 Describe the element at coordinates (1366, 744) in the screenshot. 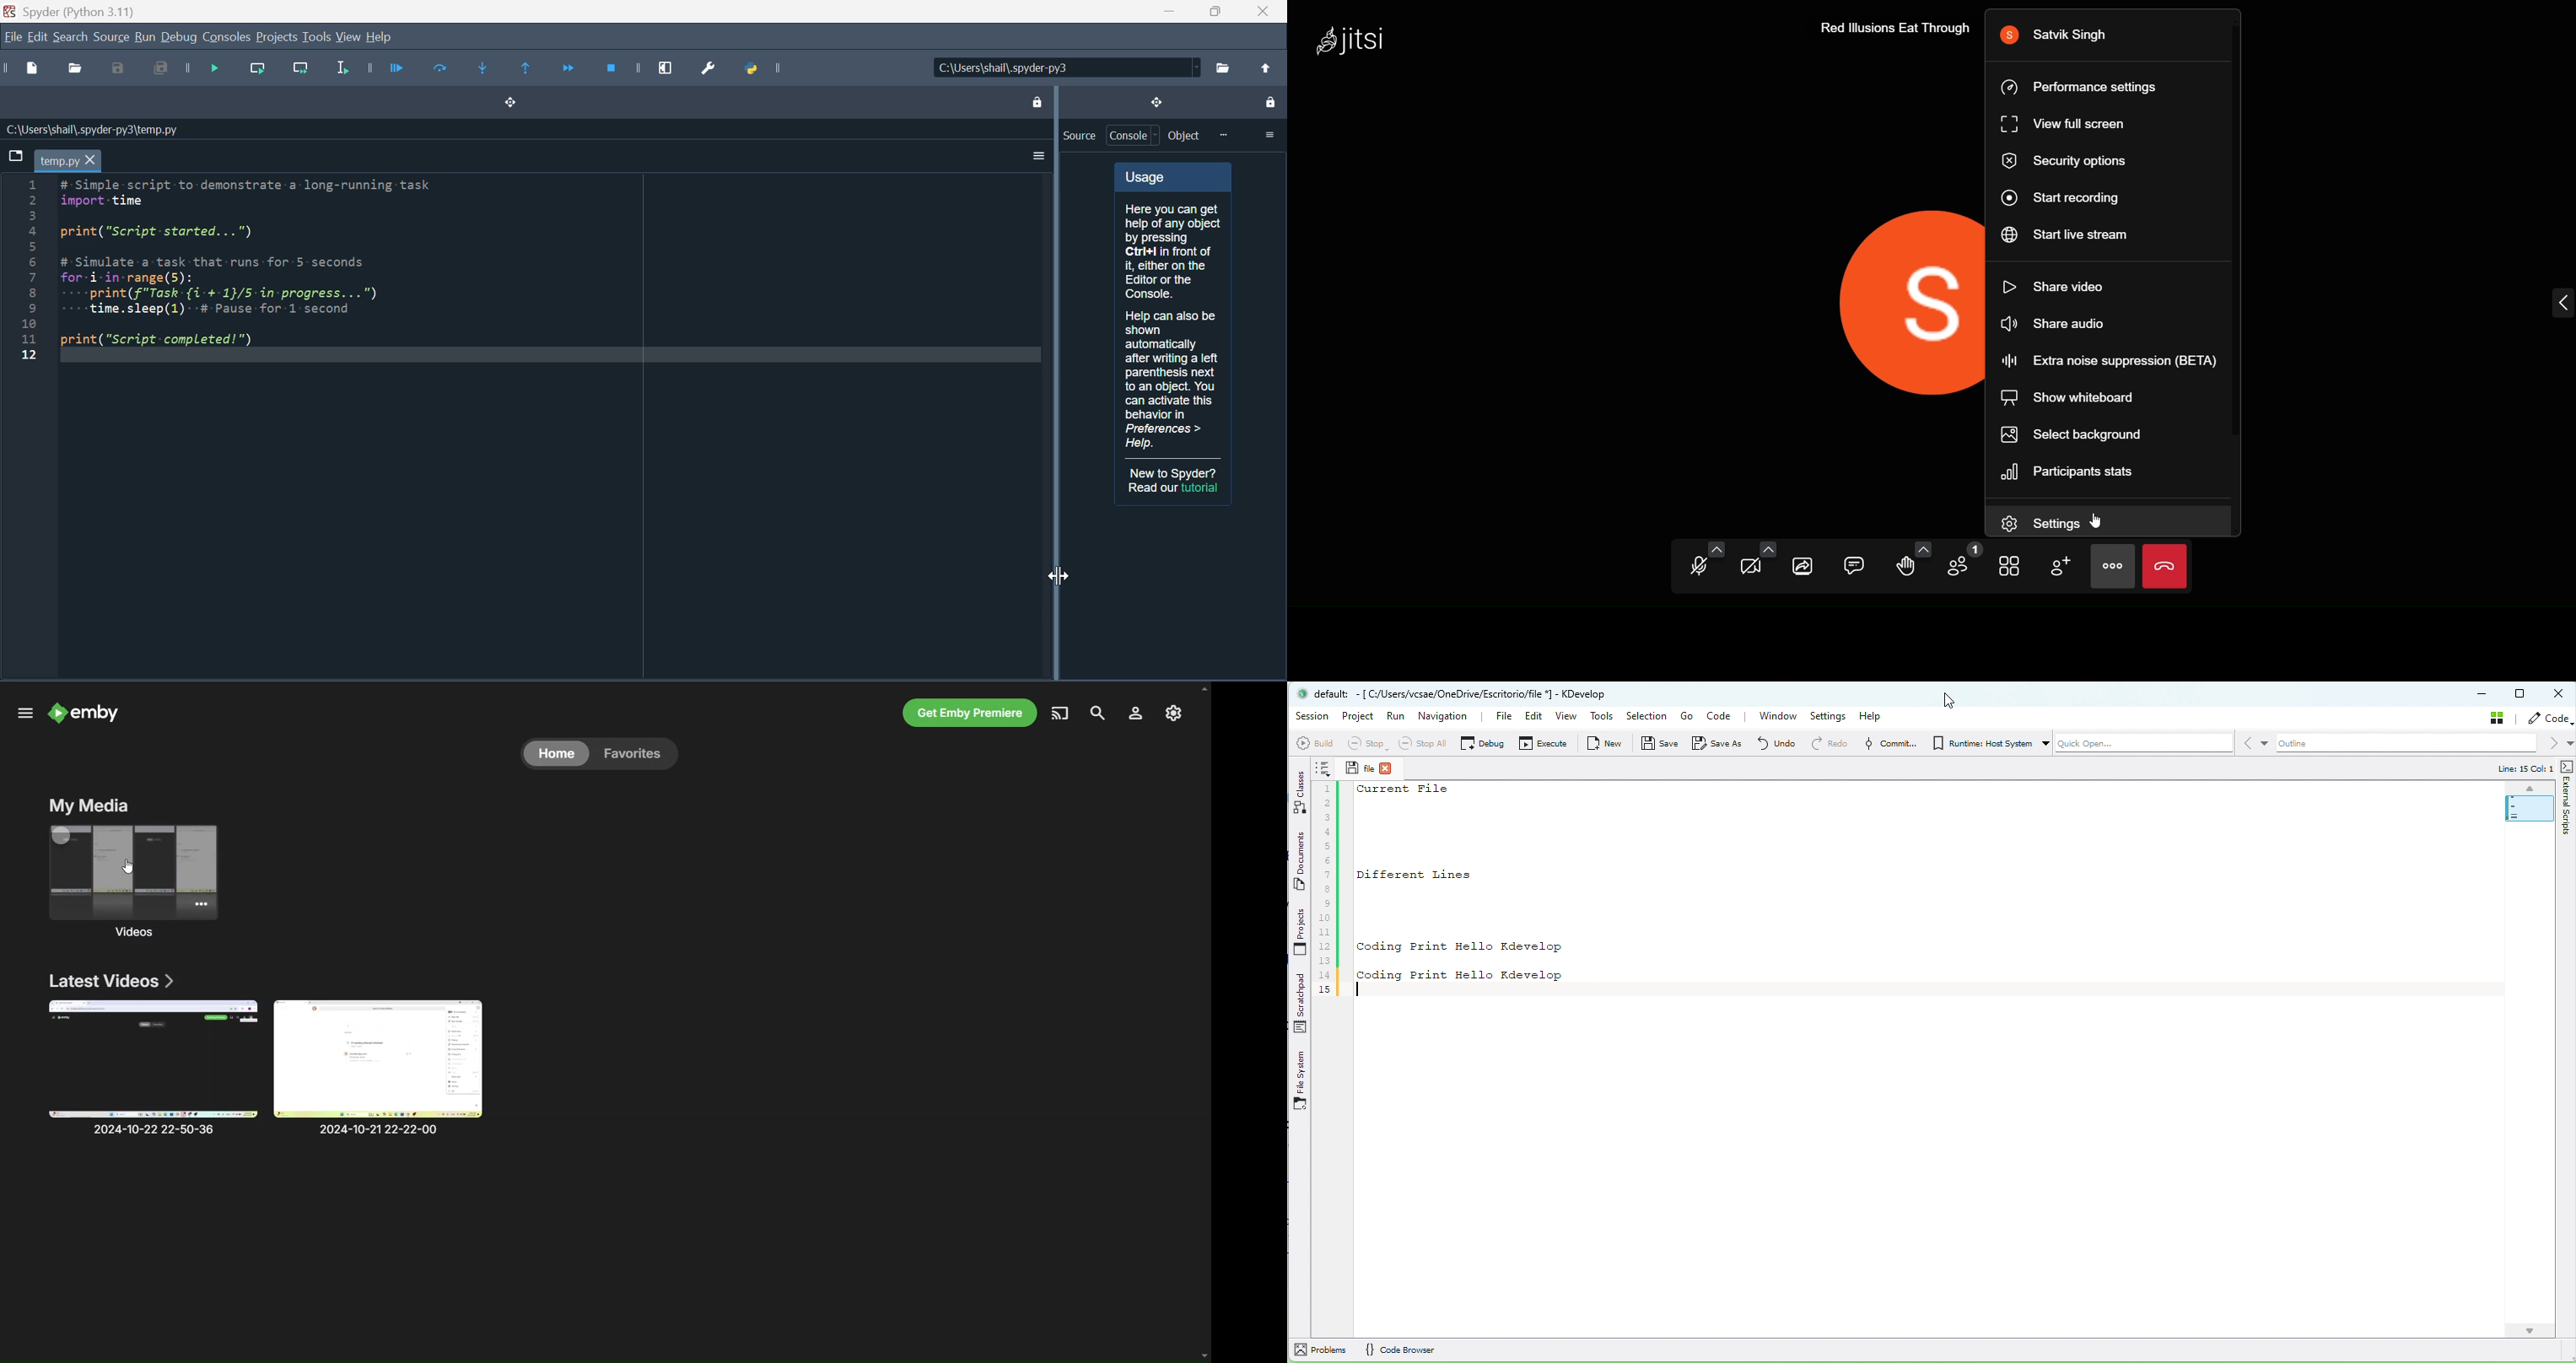

I see `stop` at that location.